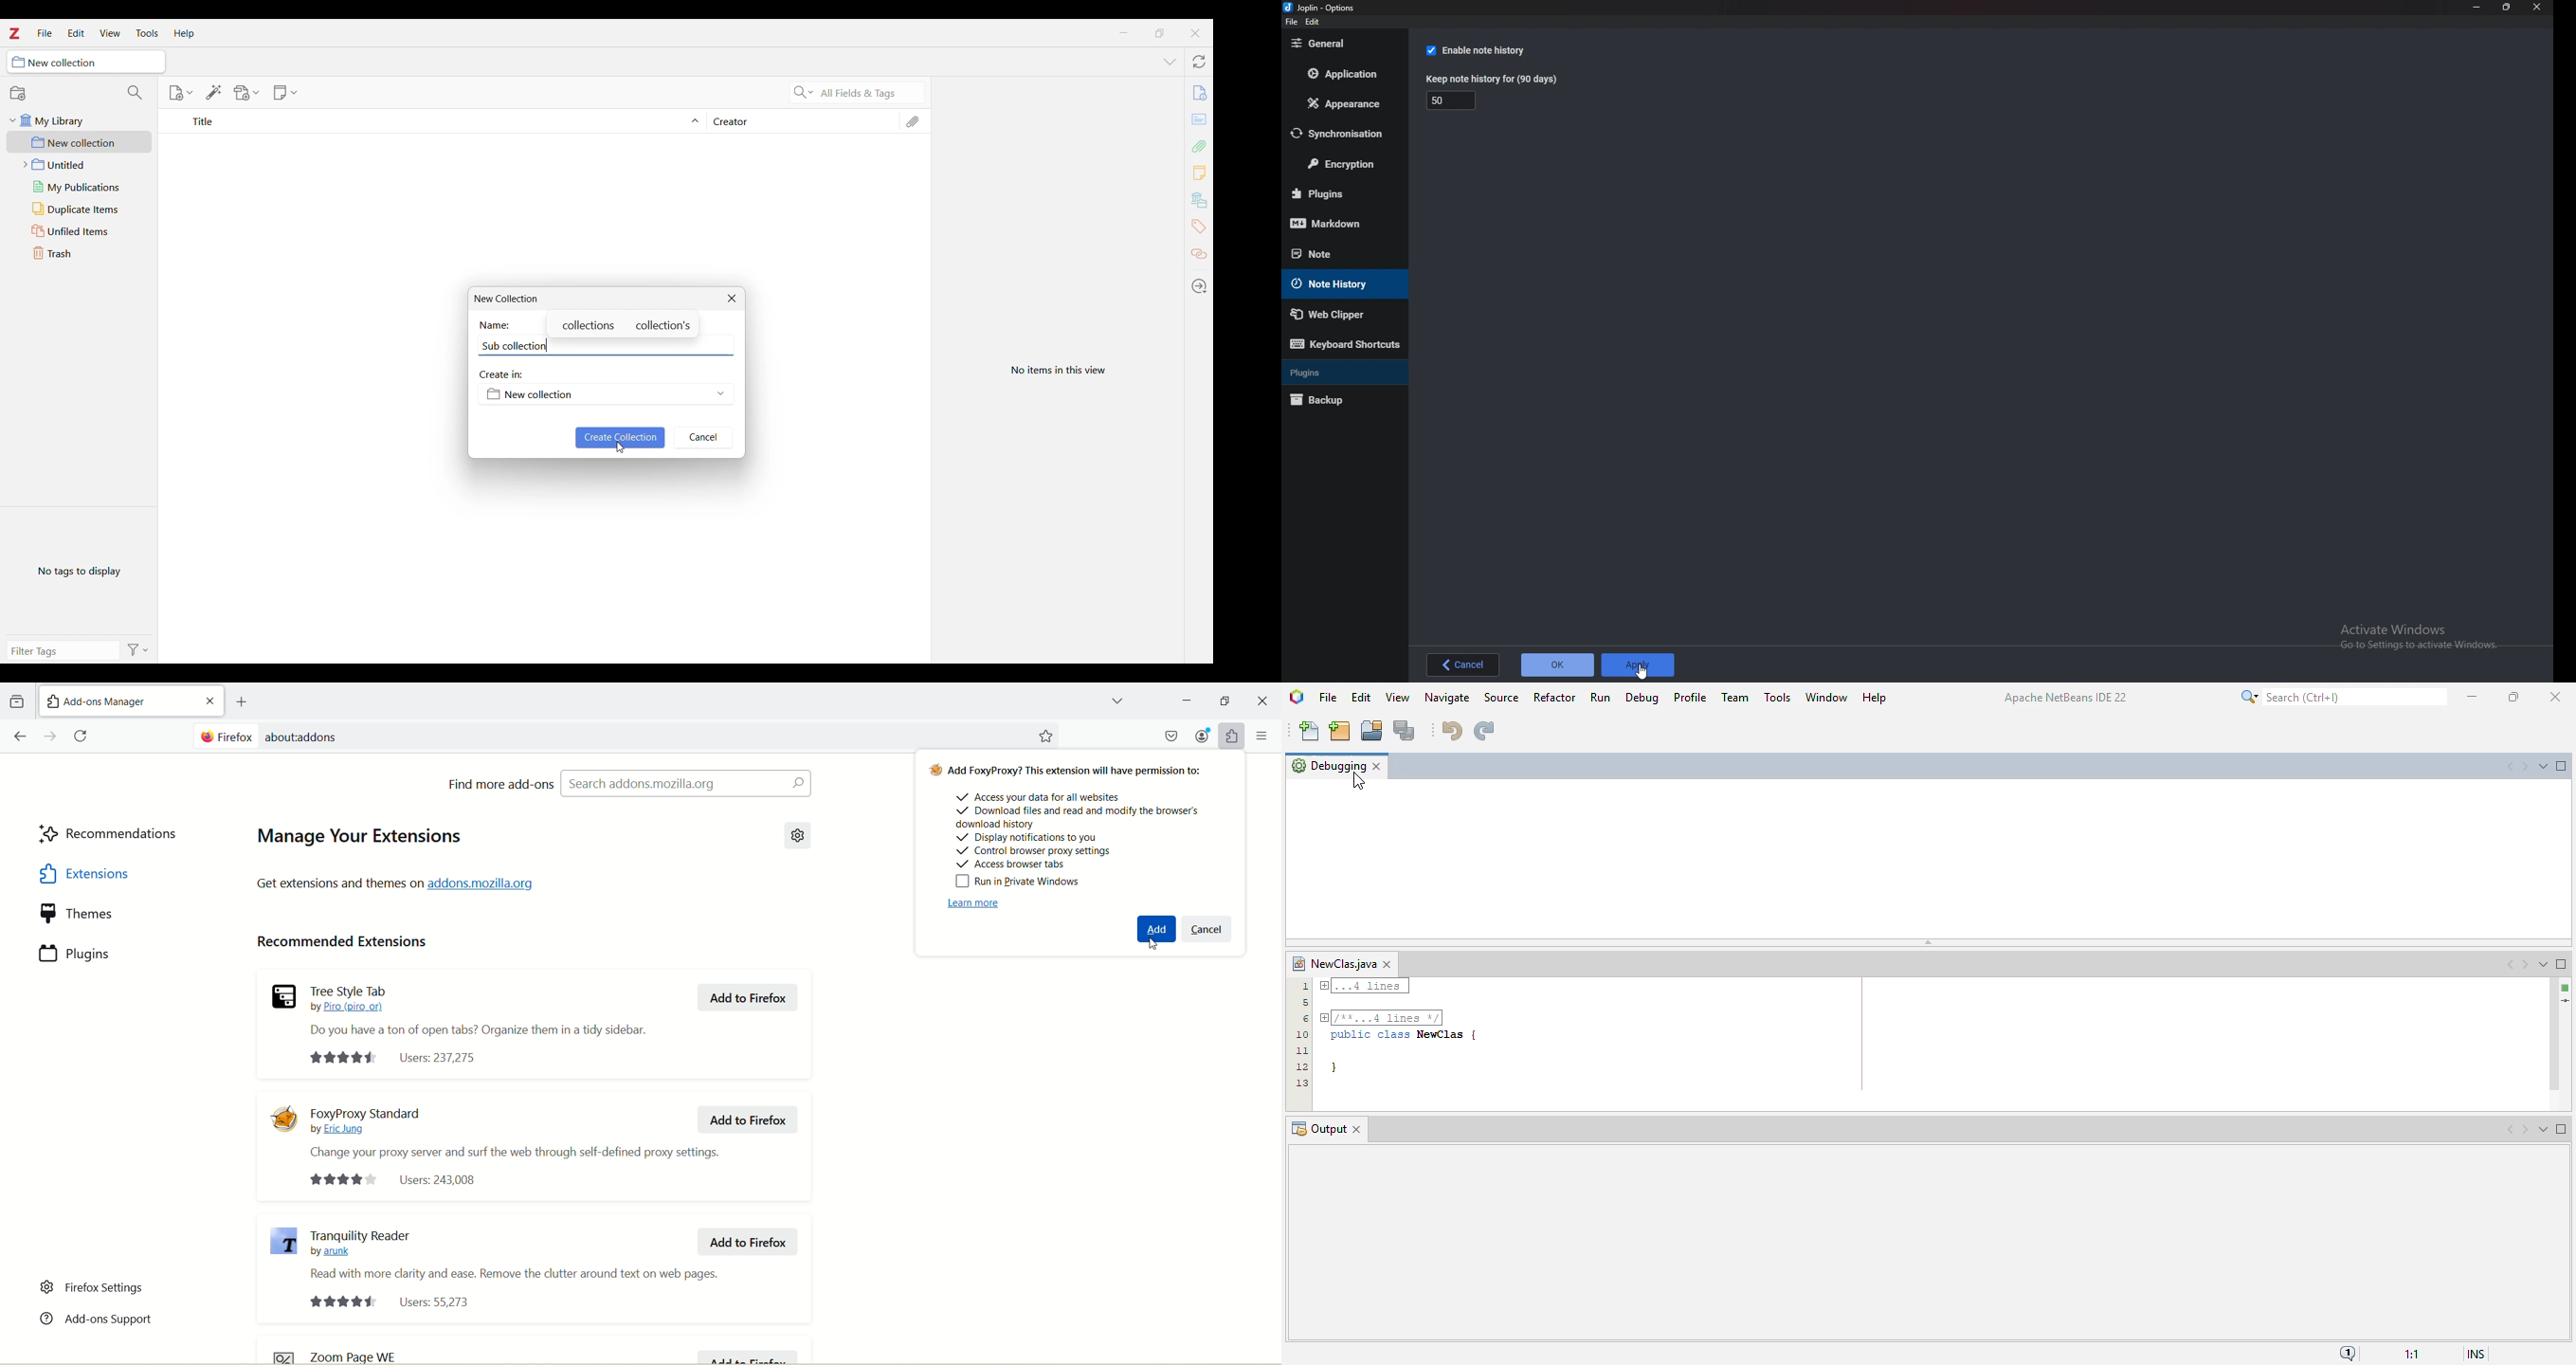 This screenshot has height=1372, width=2576. I want to click on Refresh, so click(83, 737).